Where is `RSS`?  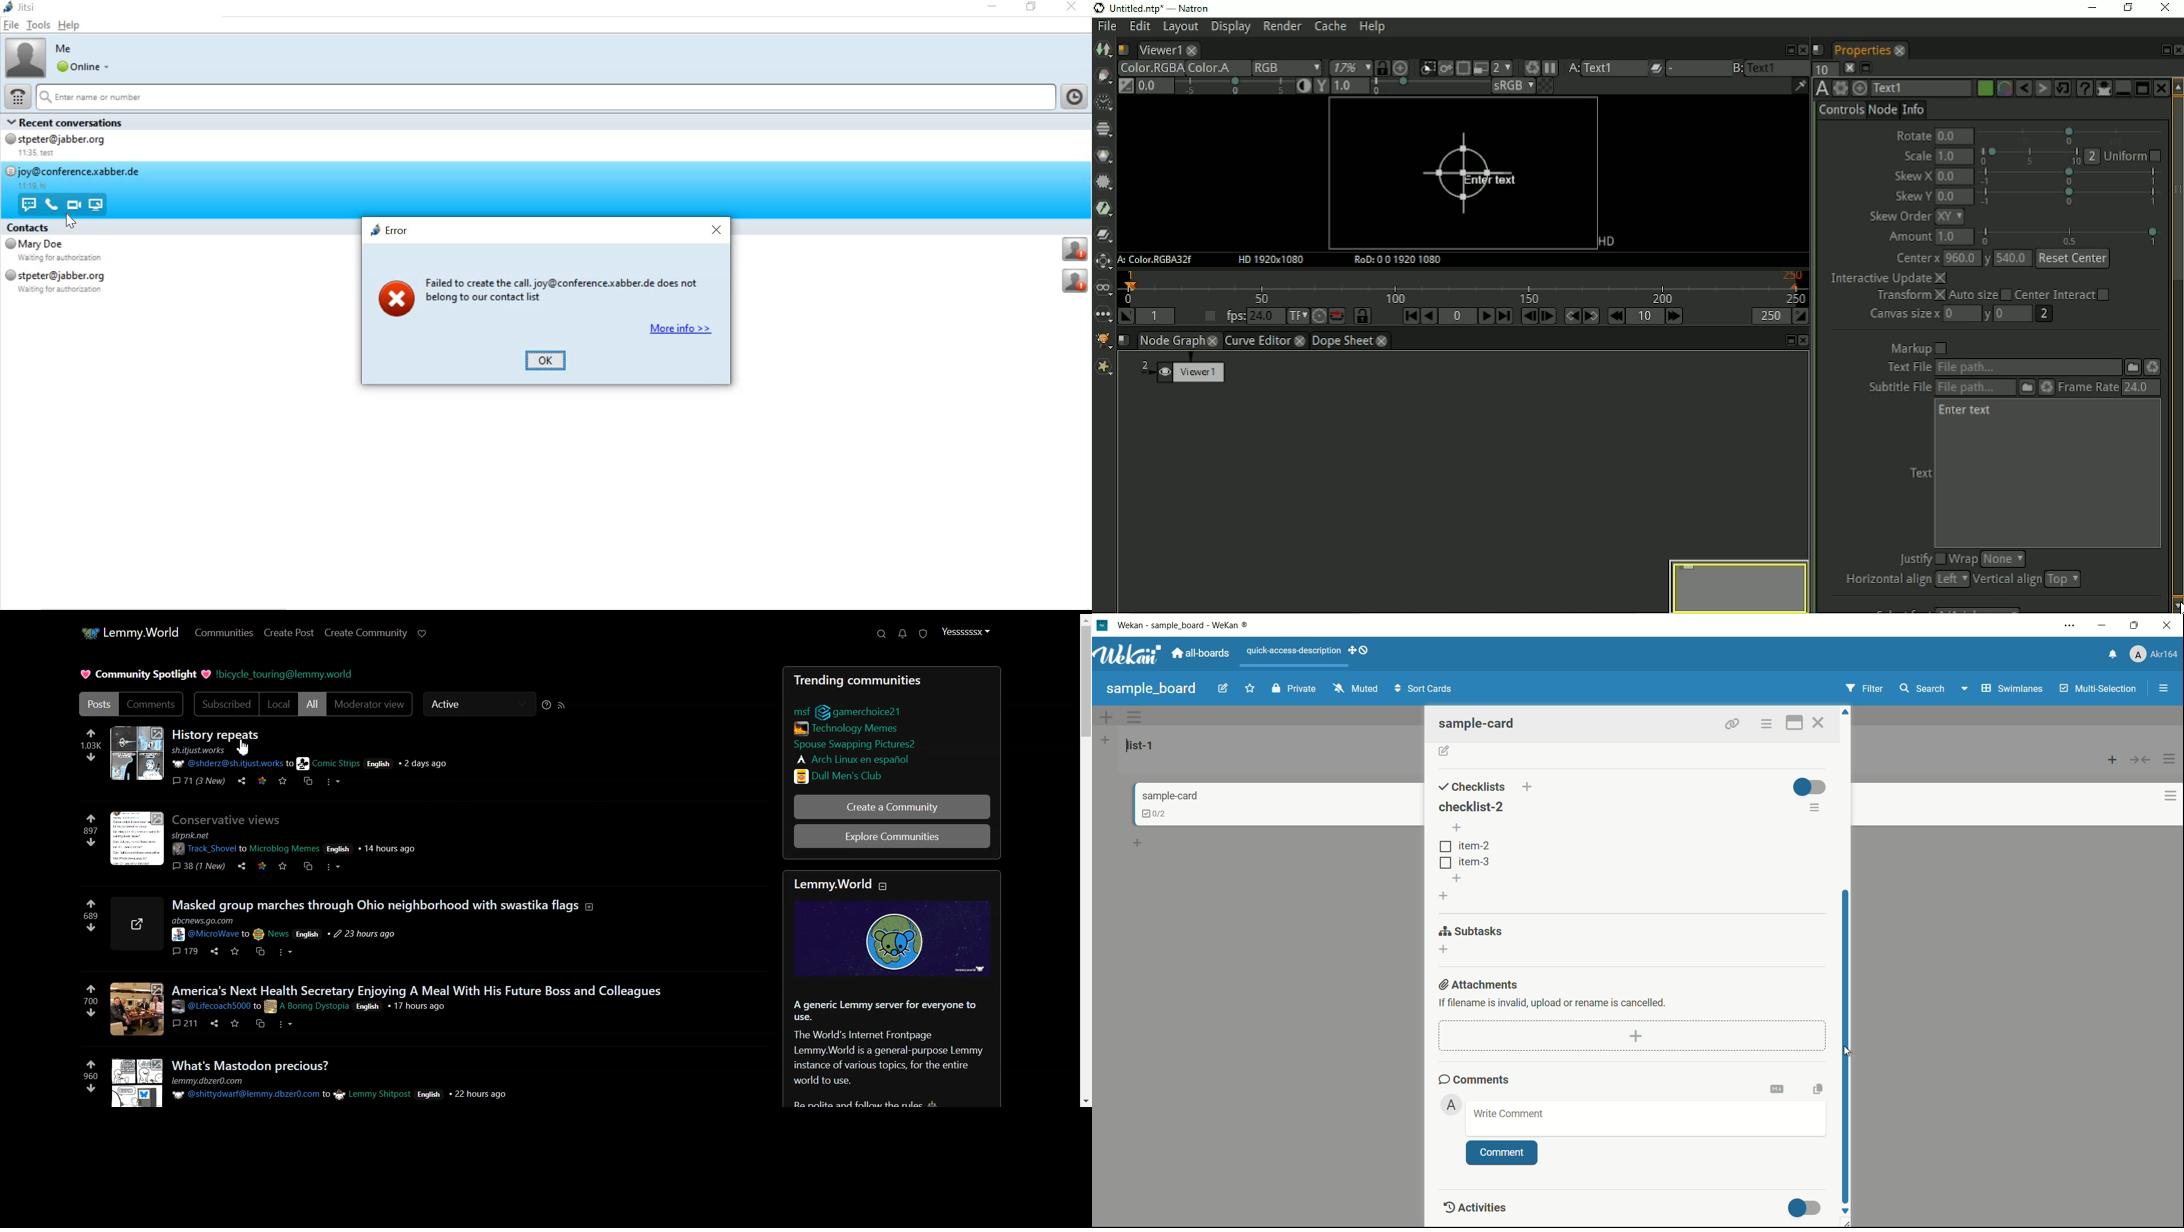
RSS is located at coordinates (561, 705).